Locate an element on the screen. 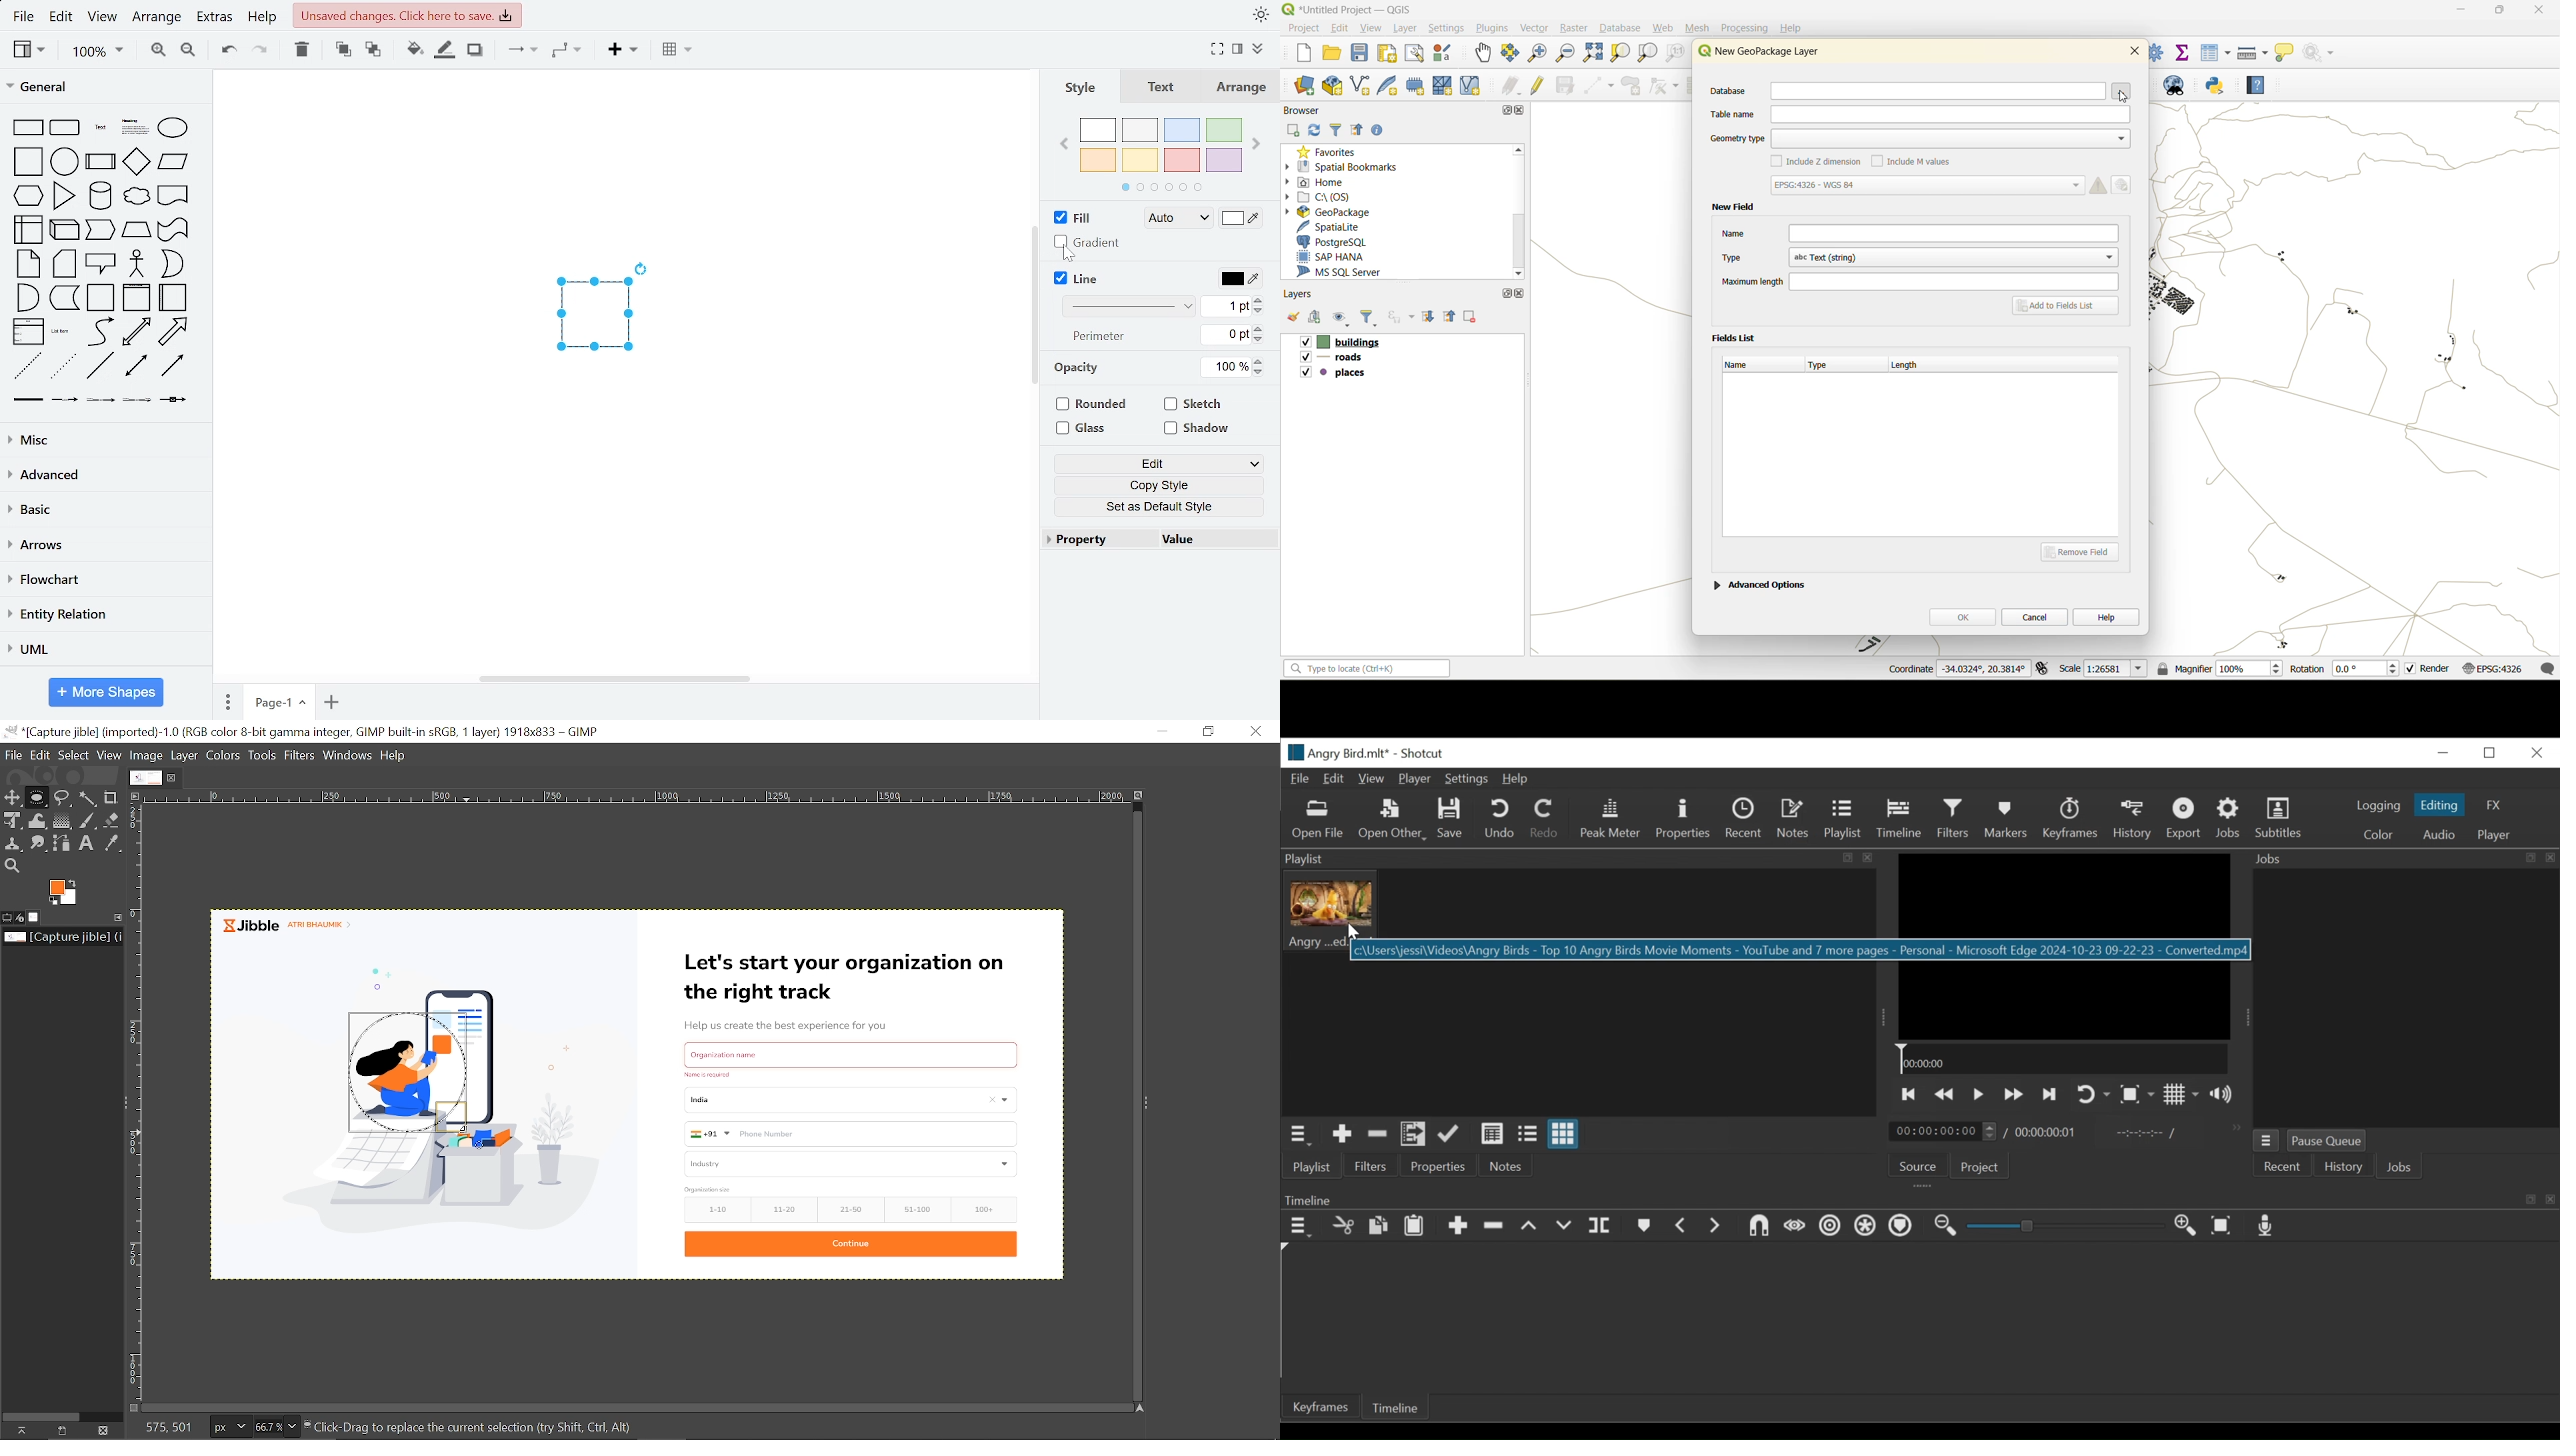  File is located at coordinates (1299, 778).